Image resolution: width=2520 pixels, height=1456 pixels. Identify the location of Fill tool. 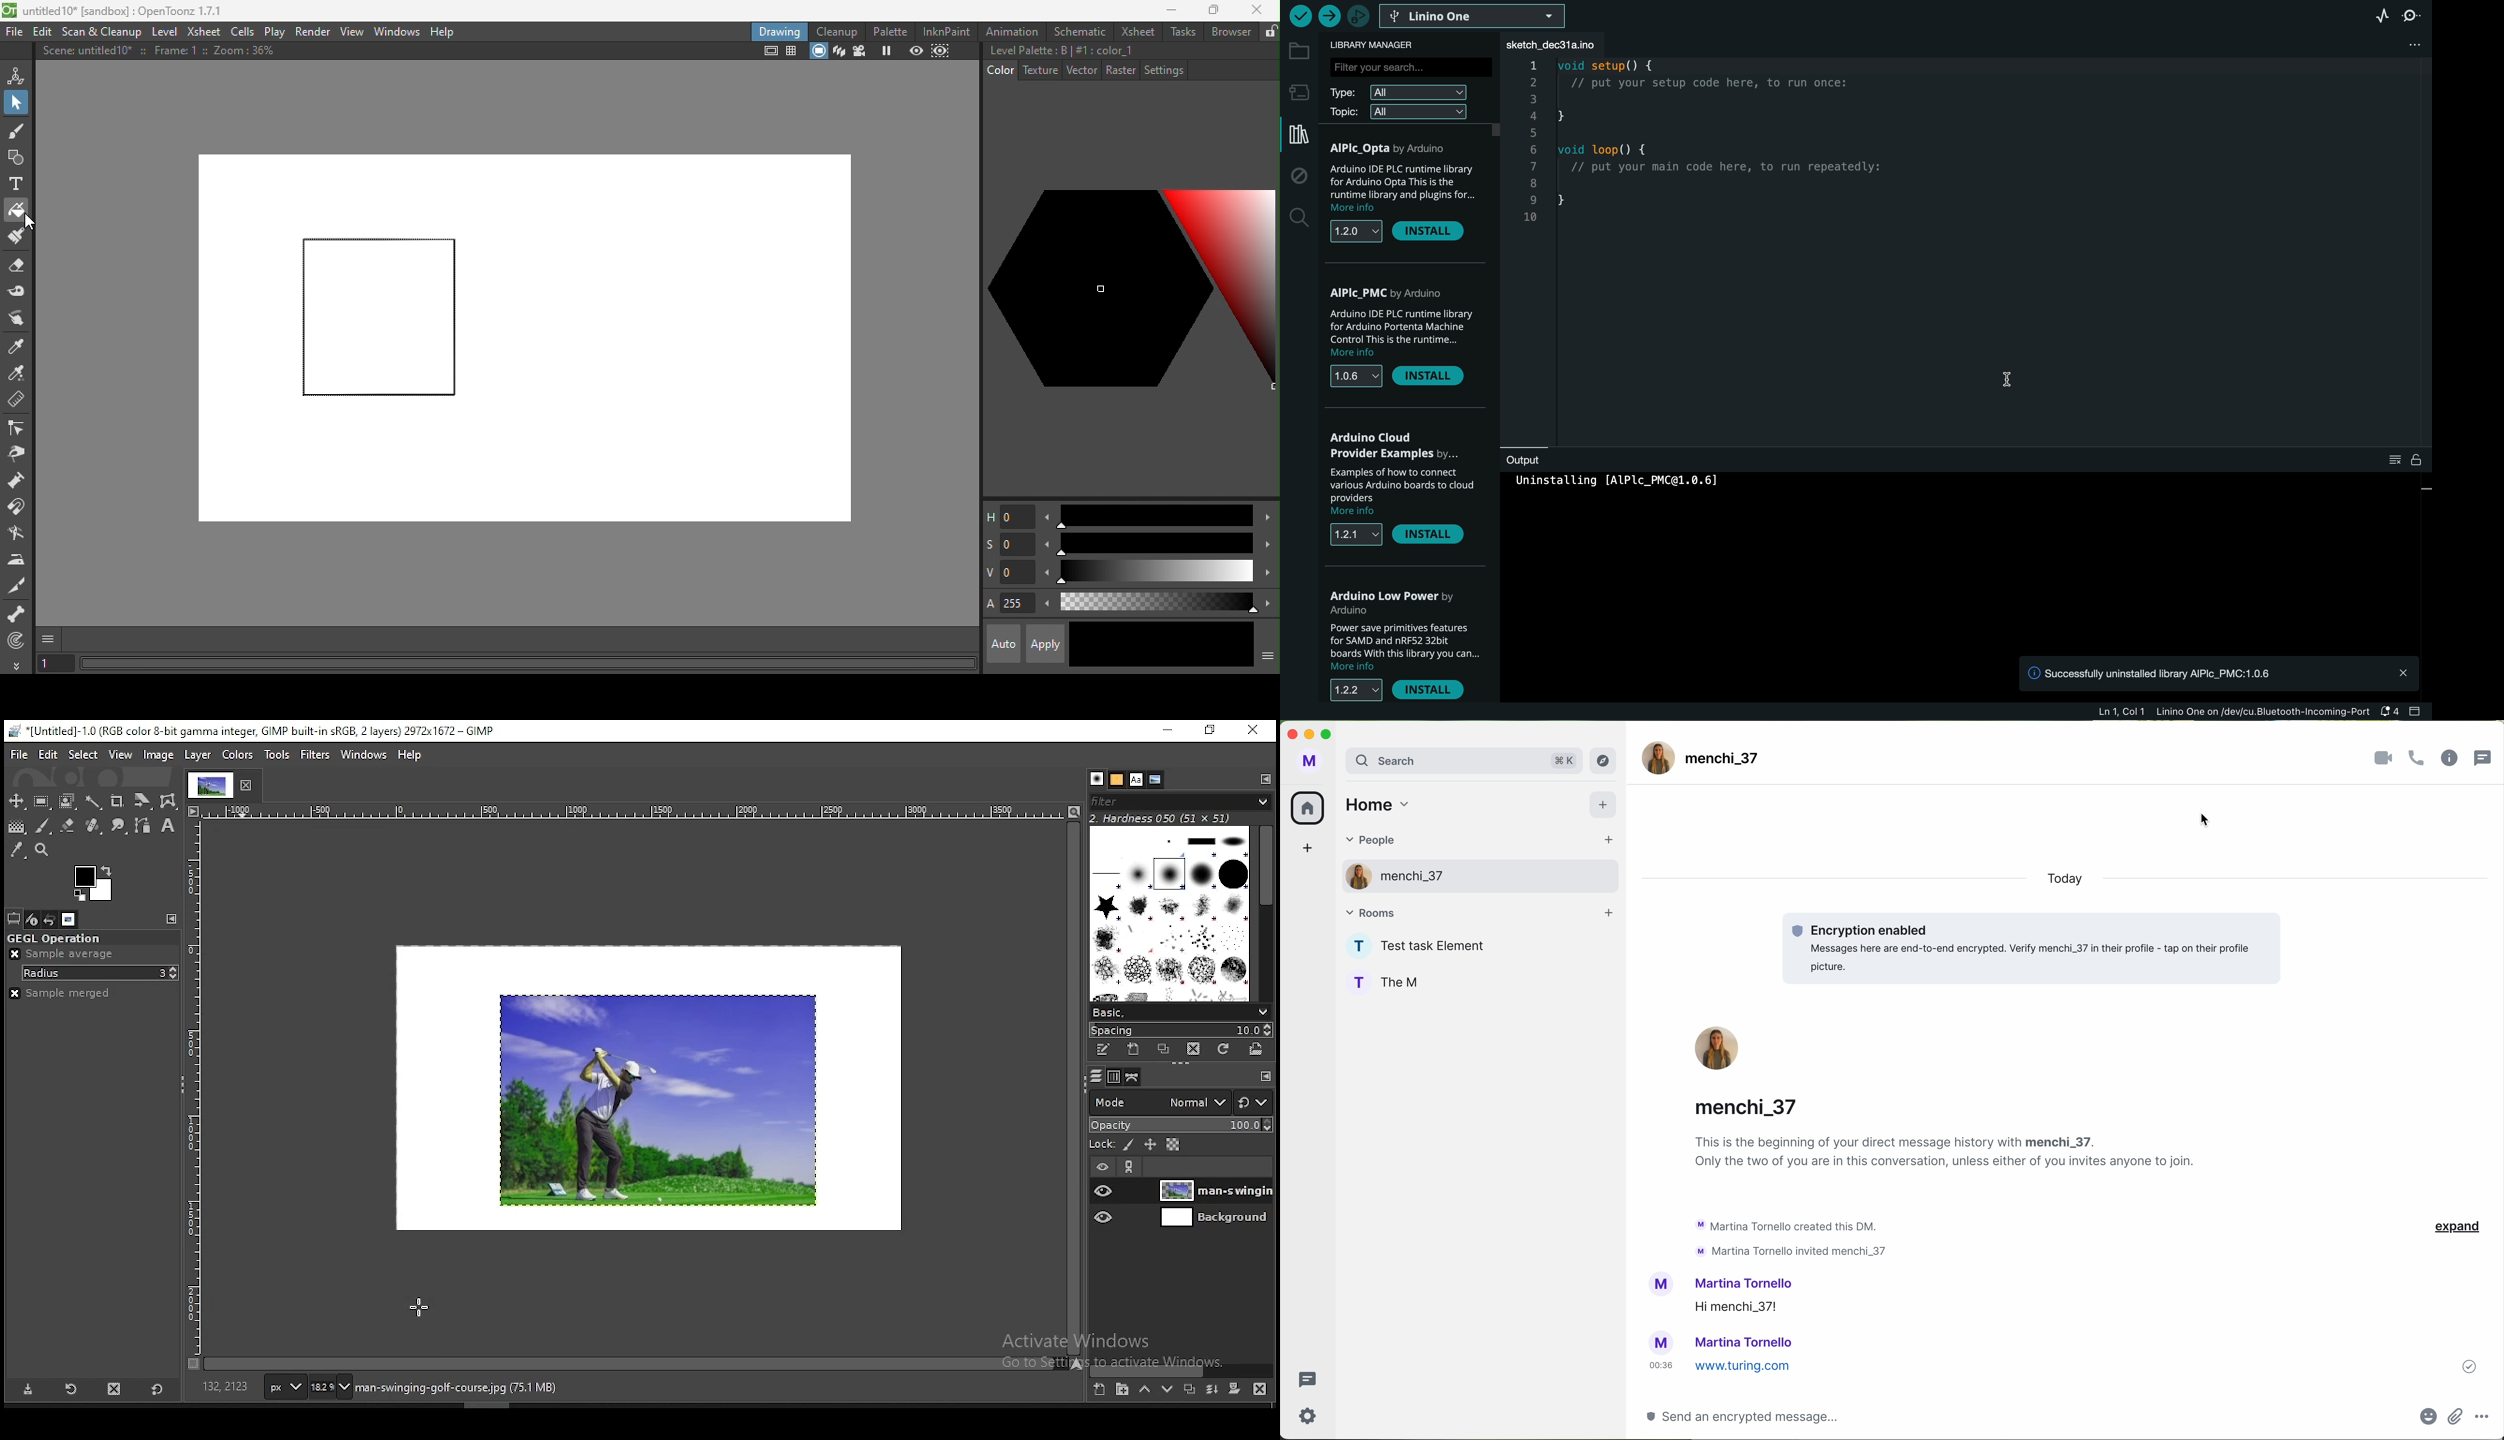
(16, 209).